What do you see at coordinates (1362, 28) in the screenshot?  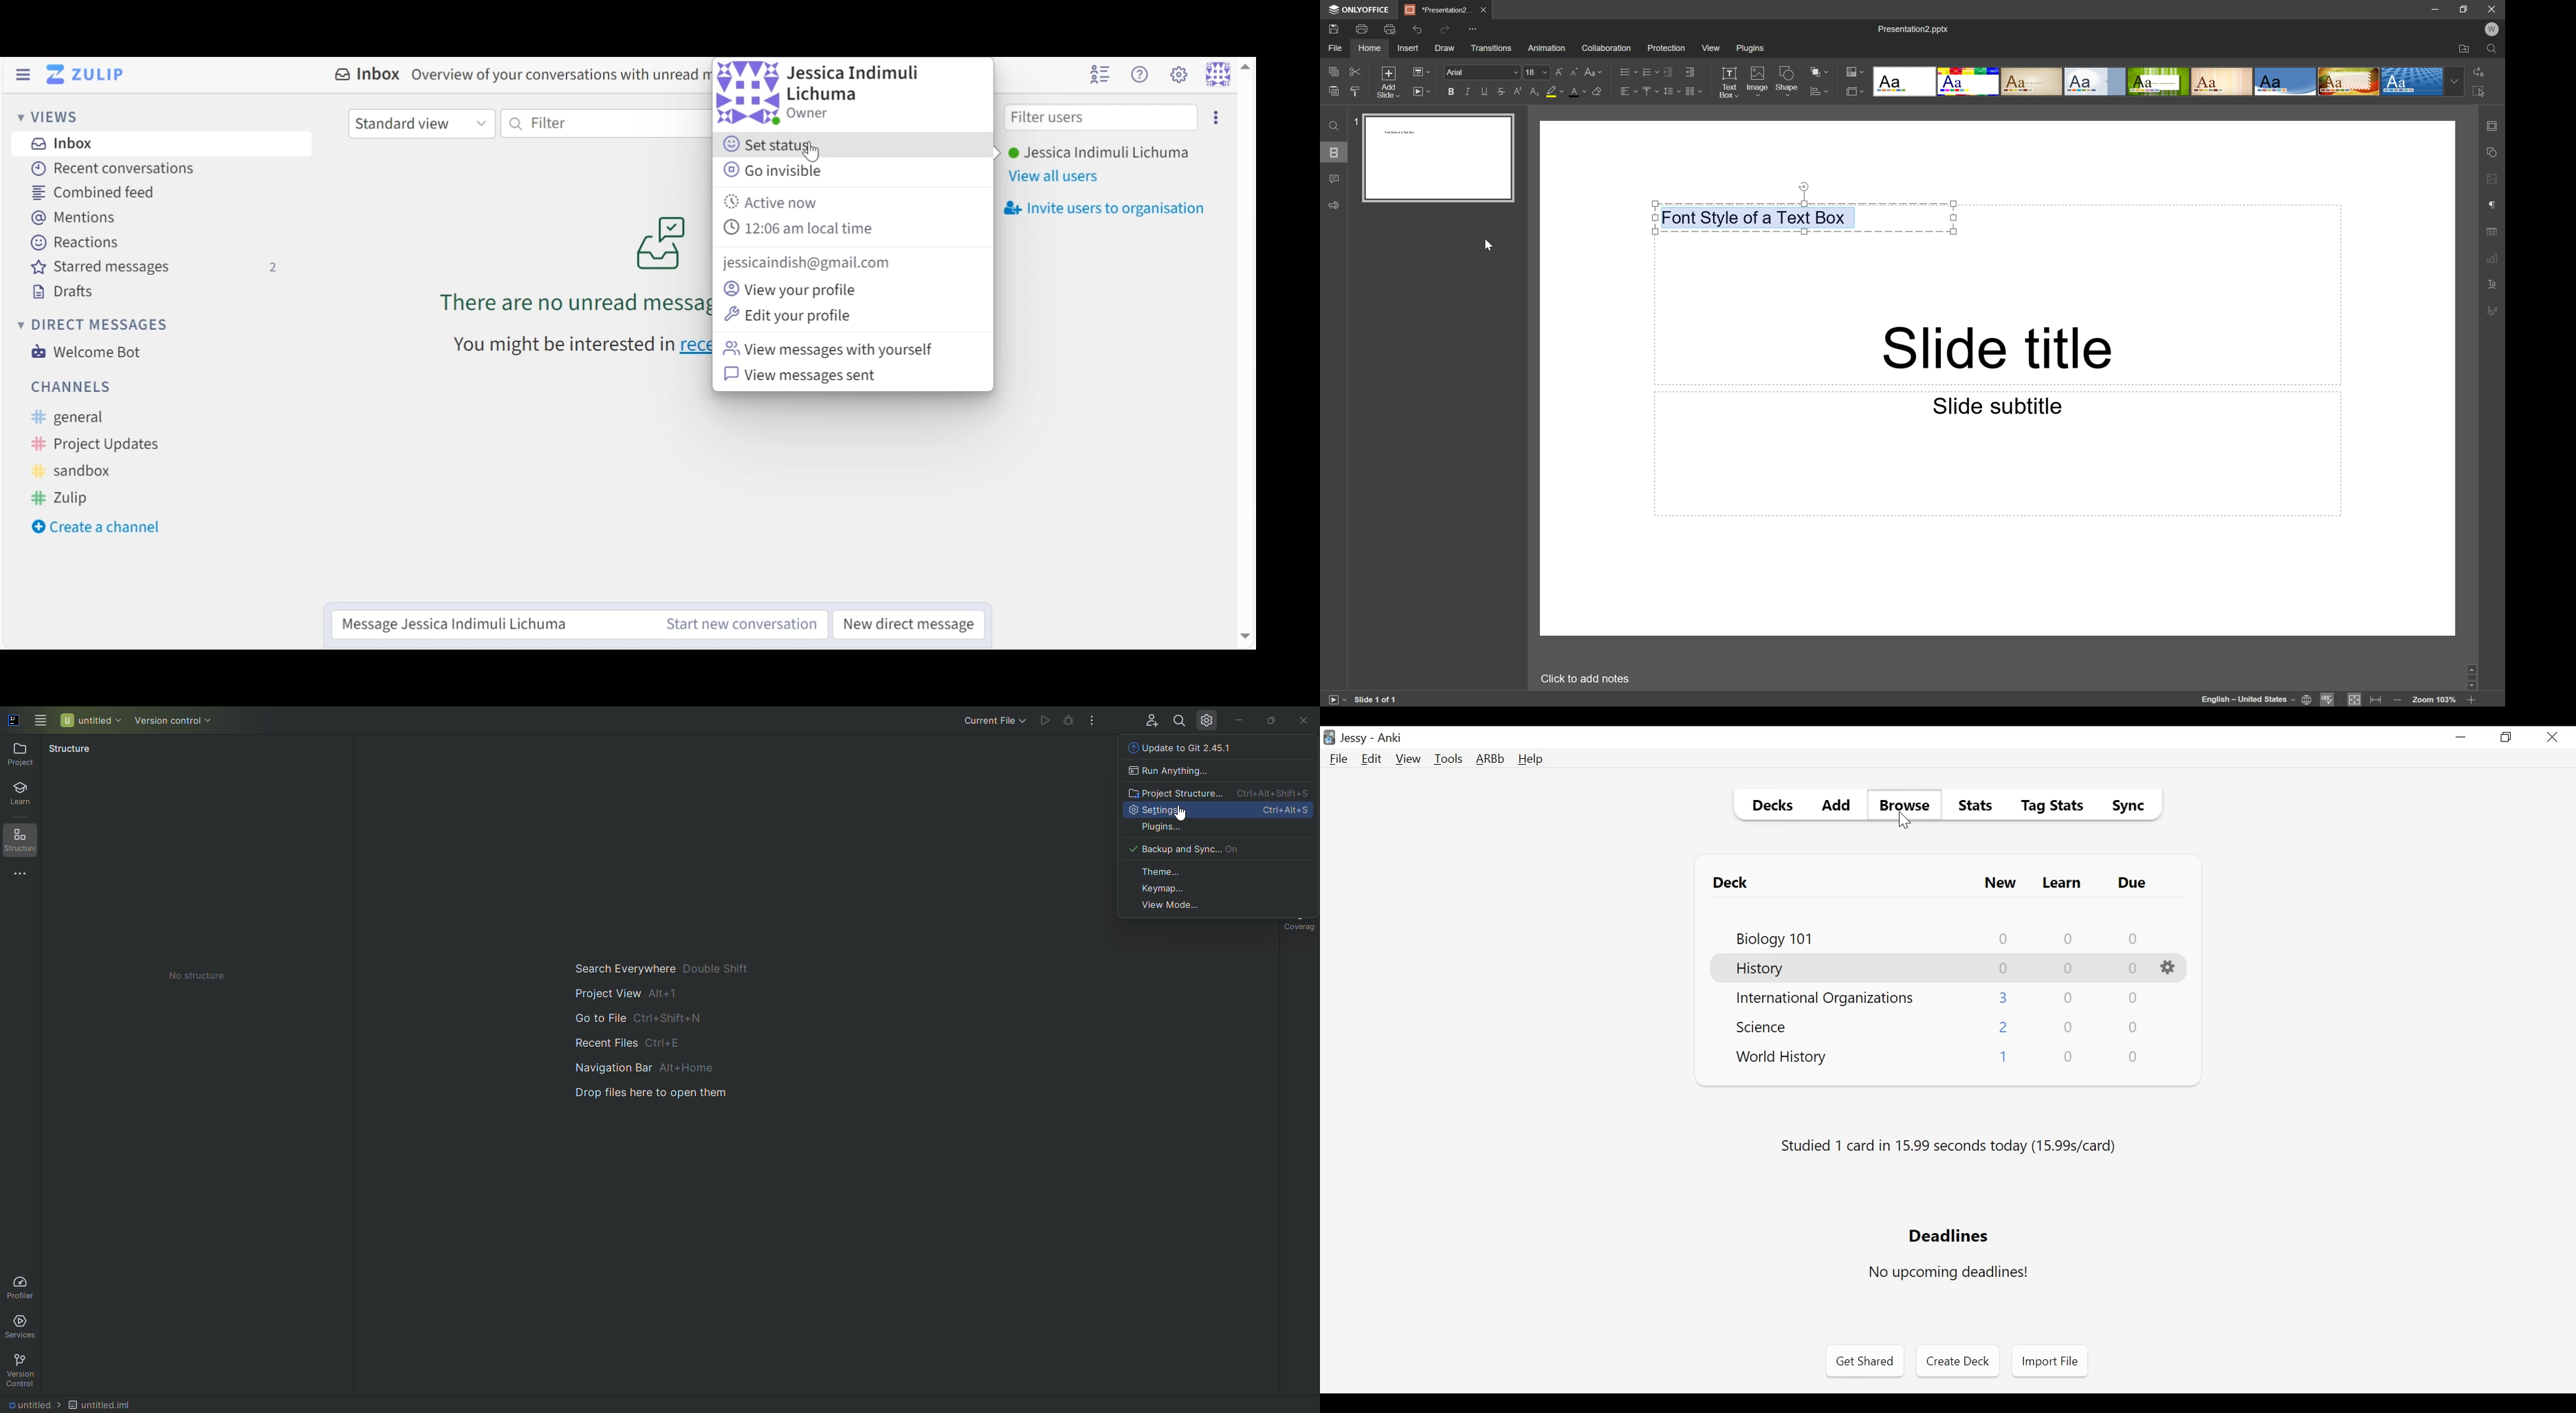 I see `Print file` at bounding box center [1362, 28].